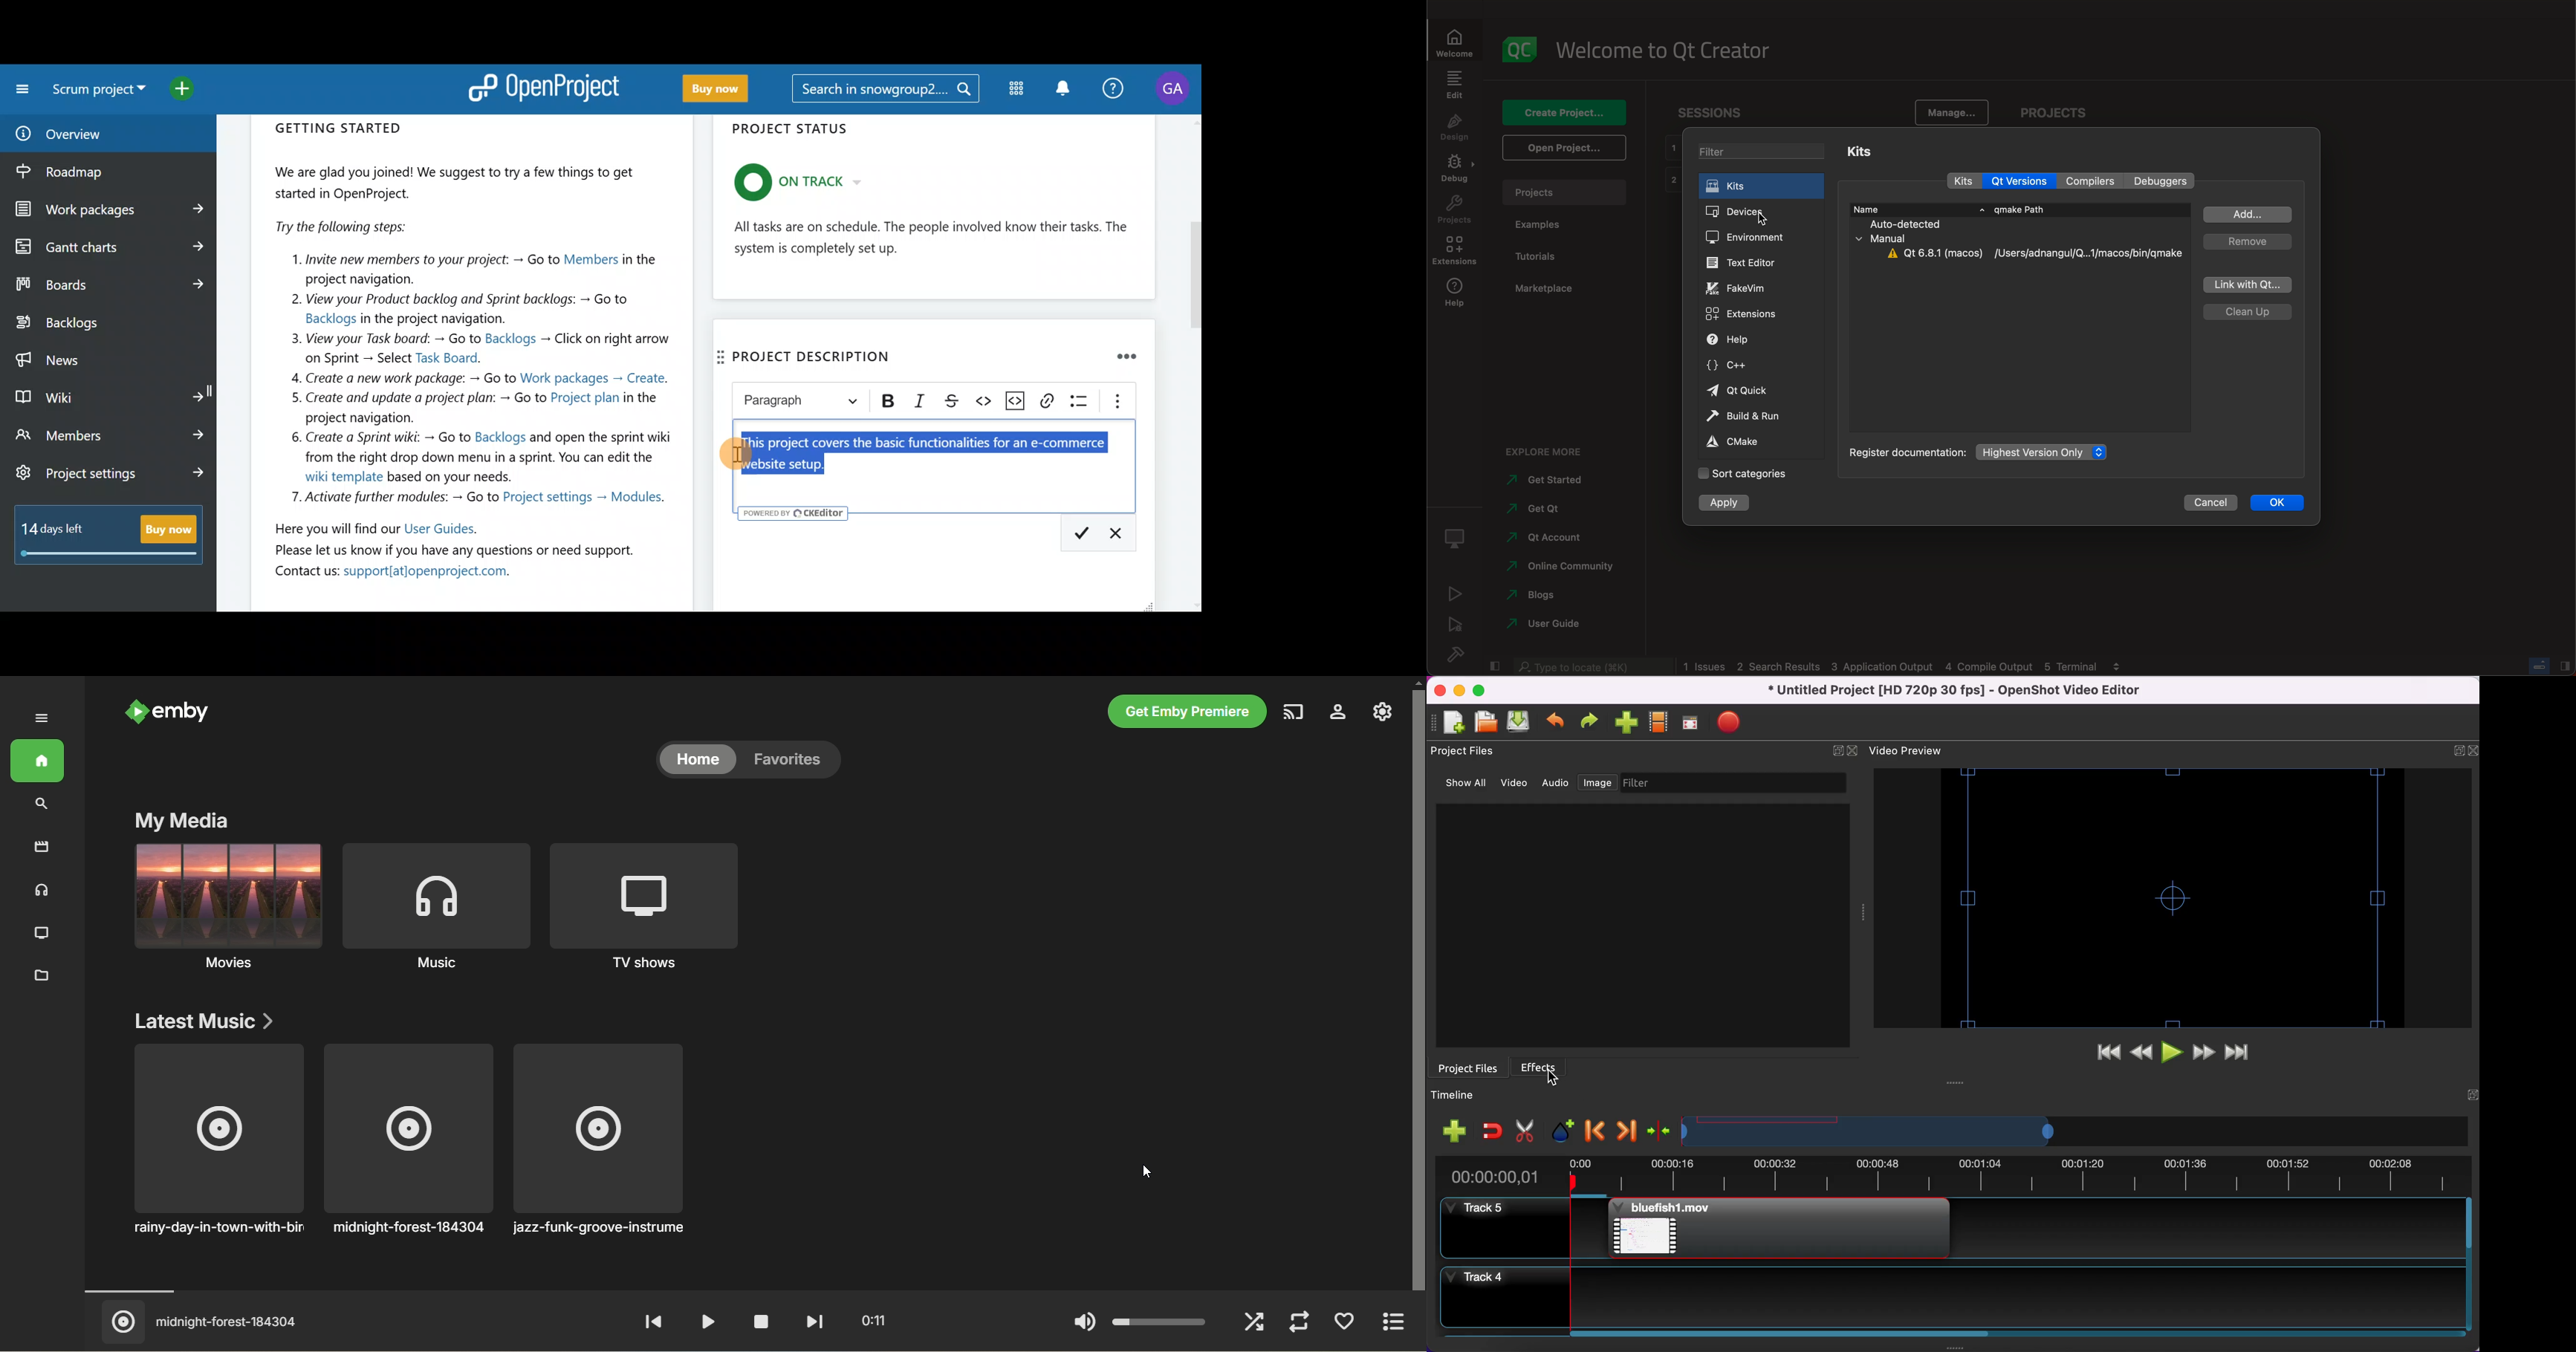 The width and height of the screenshot is (2576, 1372). I want to click on midnight-forest-184304, so click(407, 1140).